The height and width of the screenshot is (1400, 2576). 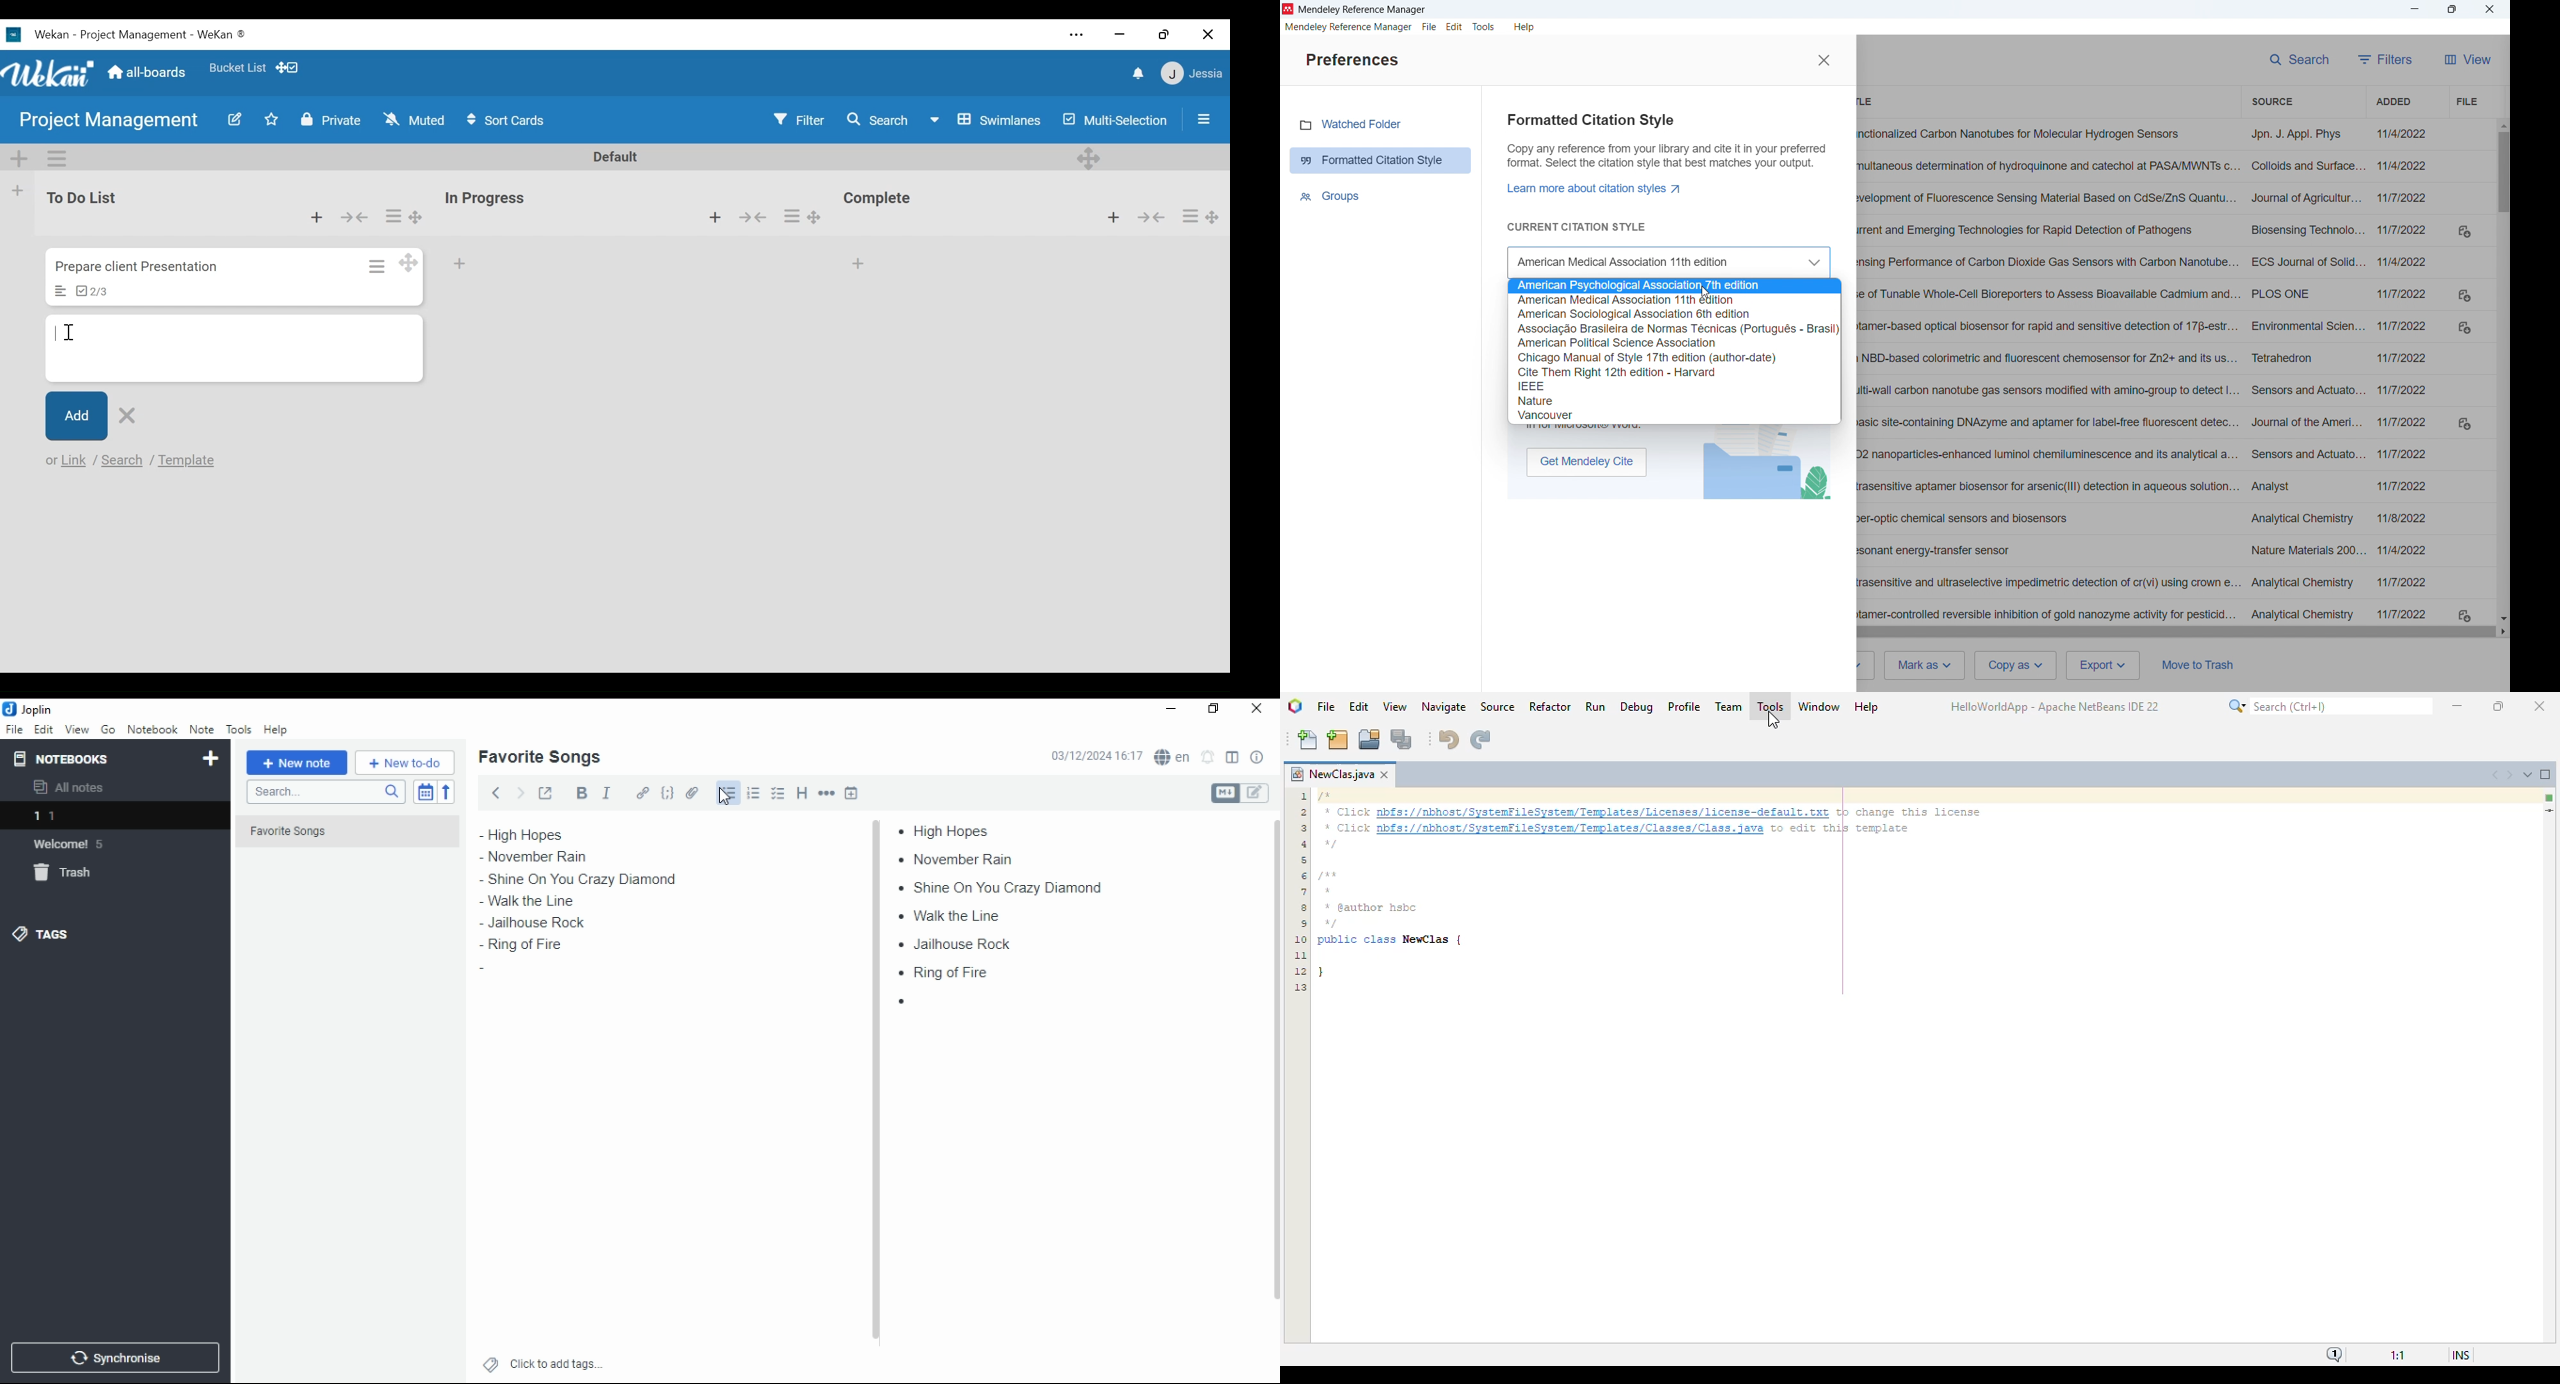 What do you see at coordinates (1769, 705) in the screenshot?
I see `tools` at bounding box center [1769, 705].